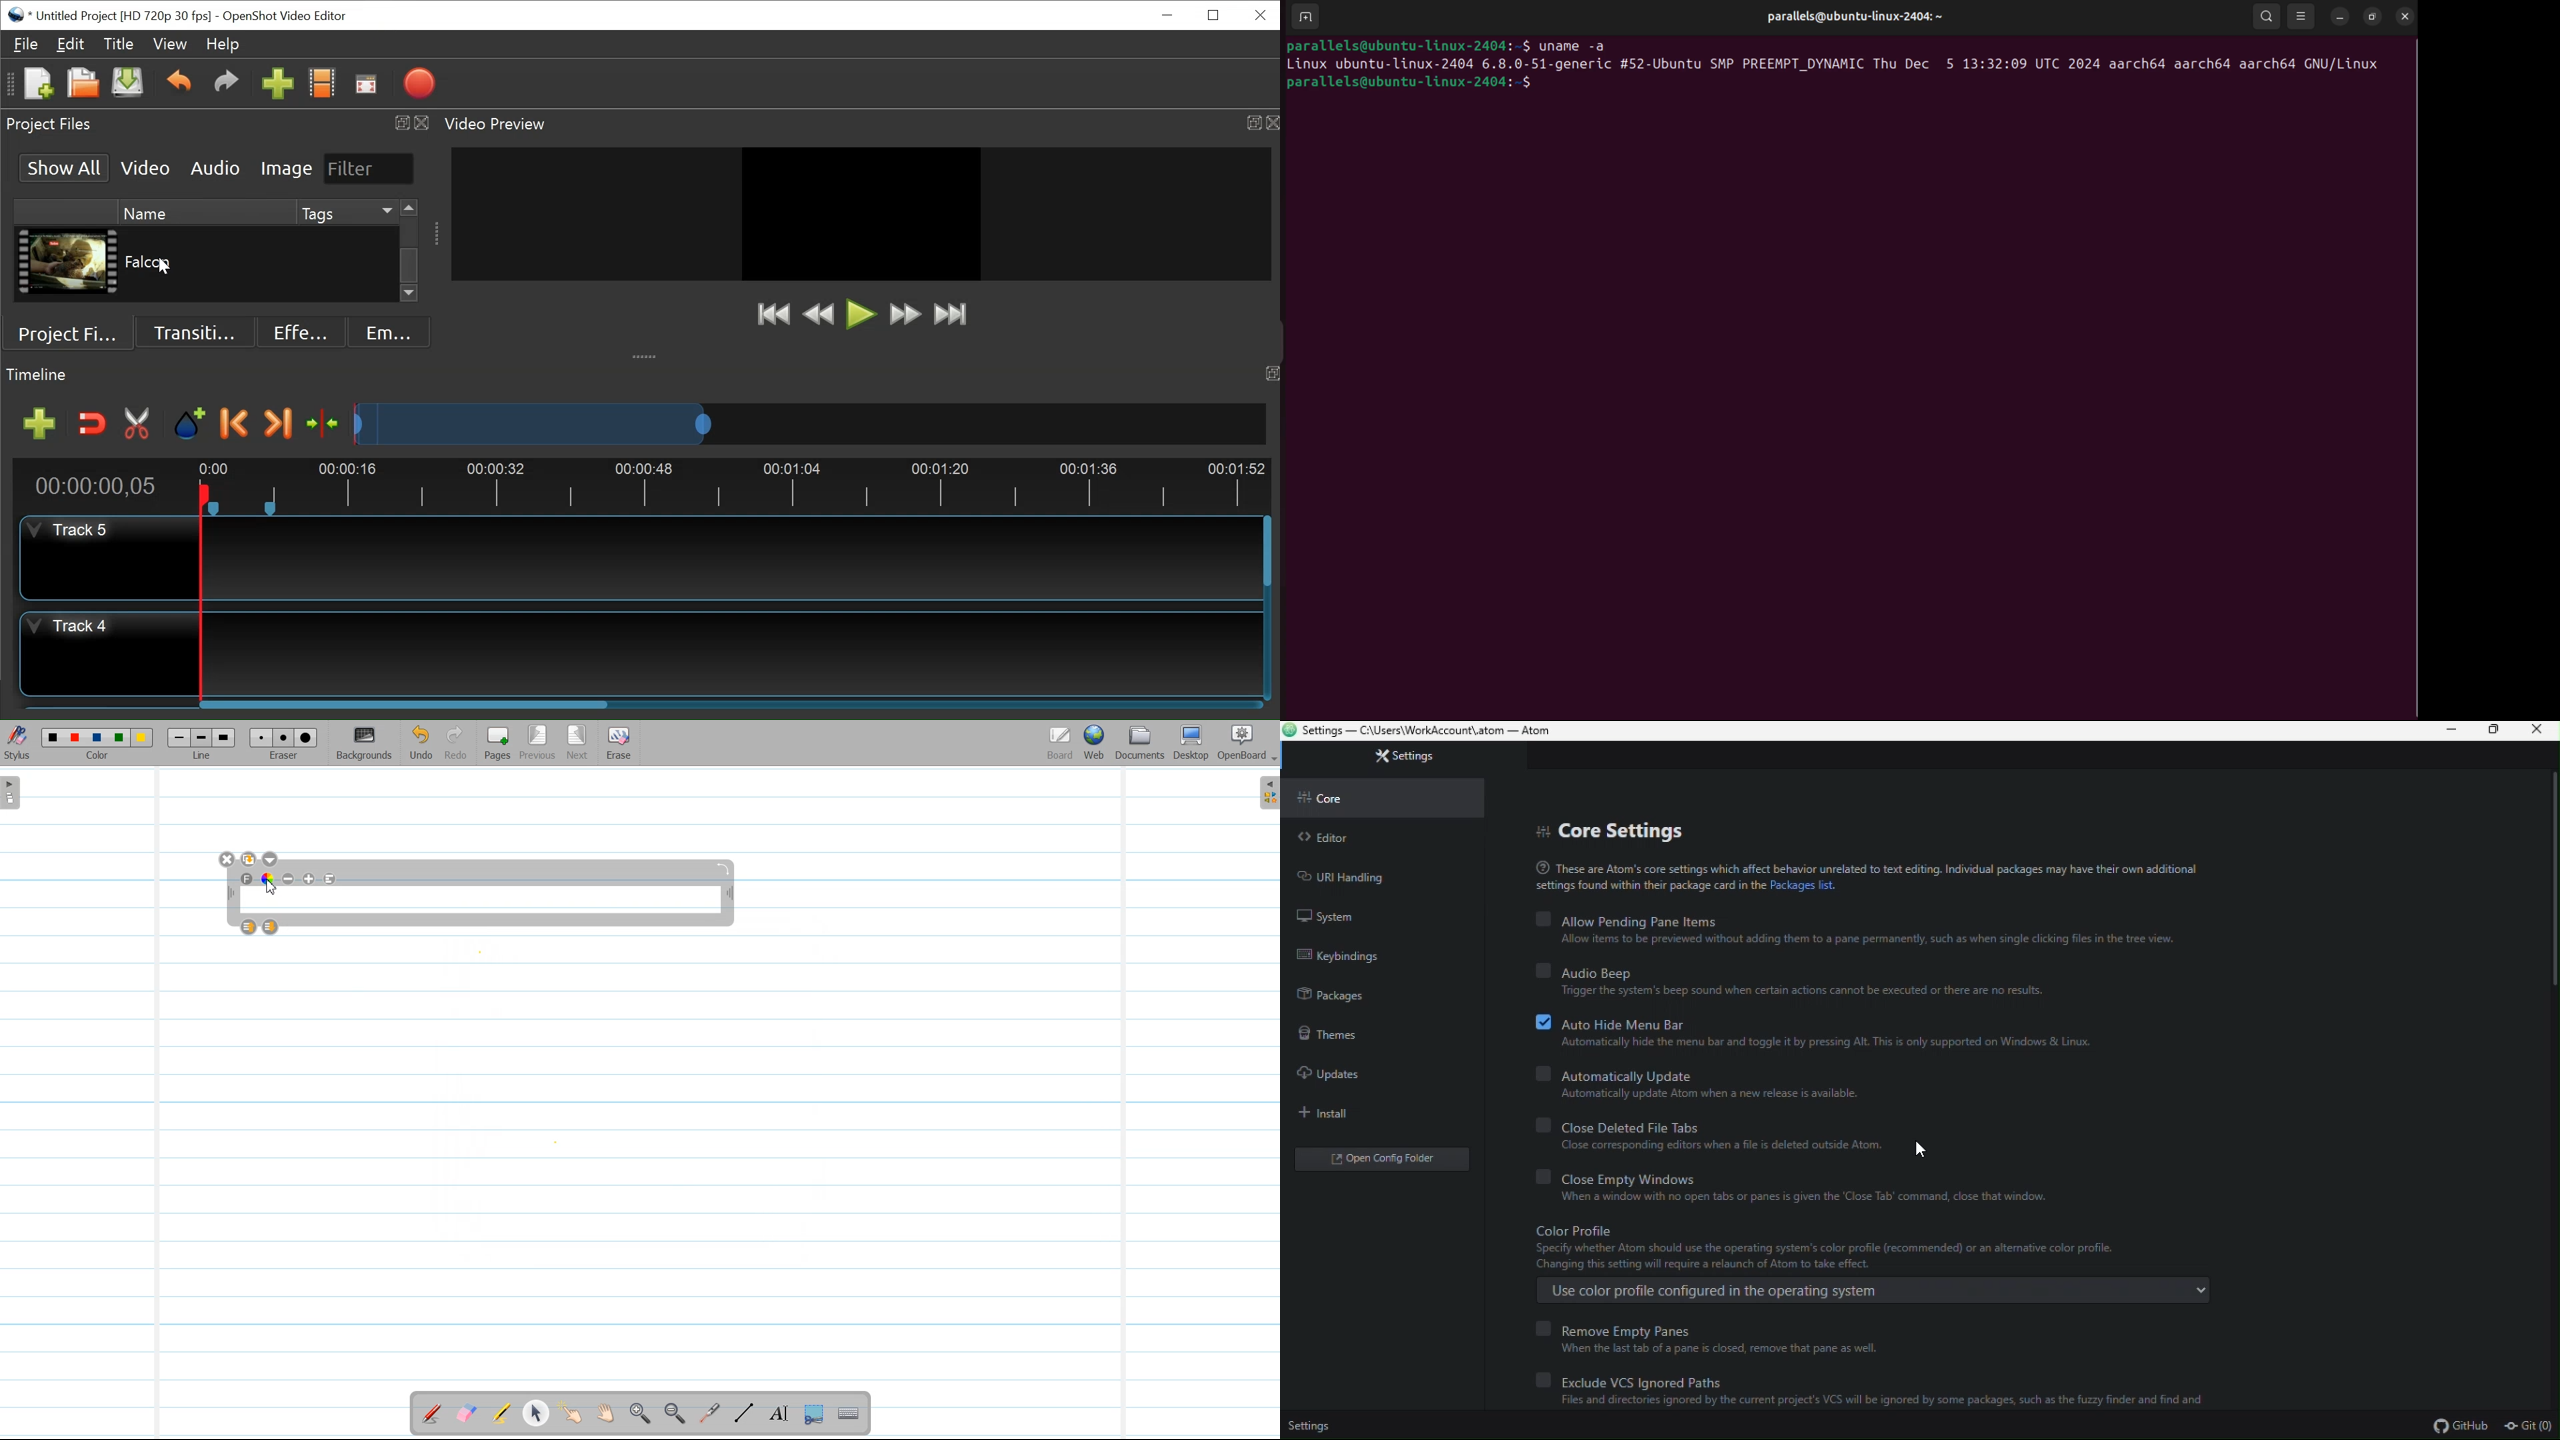  Describe the element at coordinates (2341, 16) in the screenshot. I see `minimize` at that location.